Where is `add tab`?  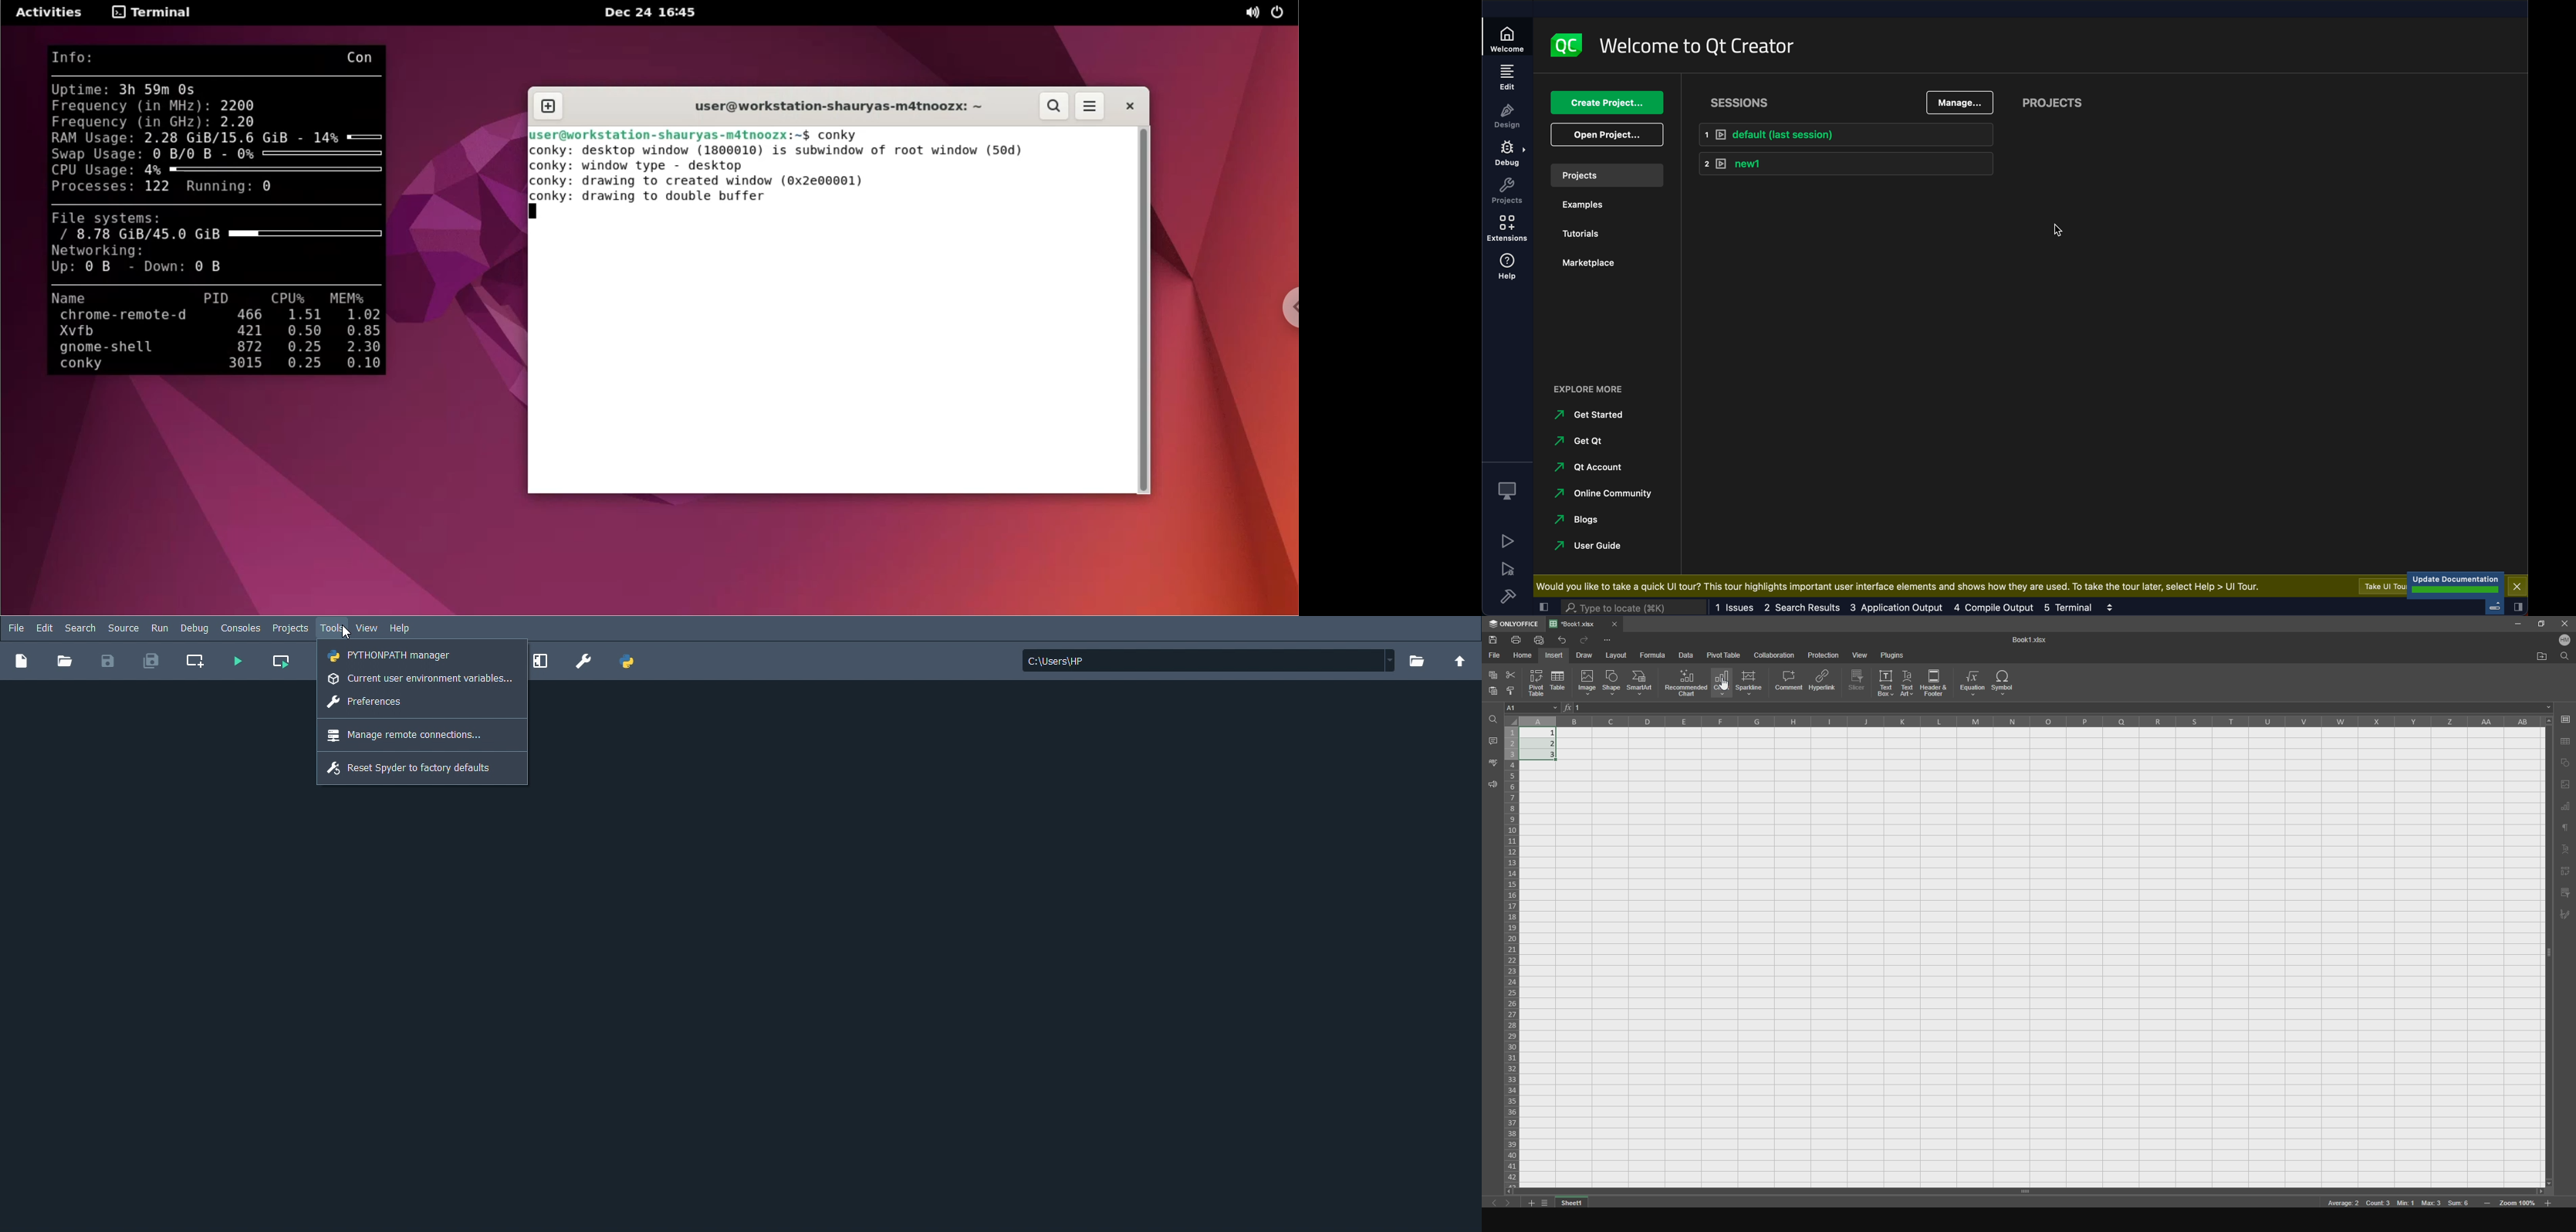
add tab is located at coordinates (1529, 1204).